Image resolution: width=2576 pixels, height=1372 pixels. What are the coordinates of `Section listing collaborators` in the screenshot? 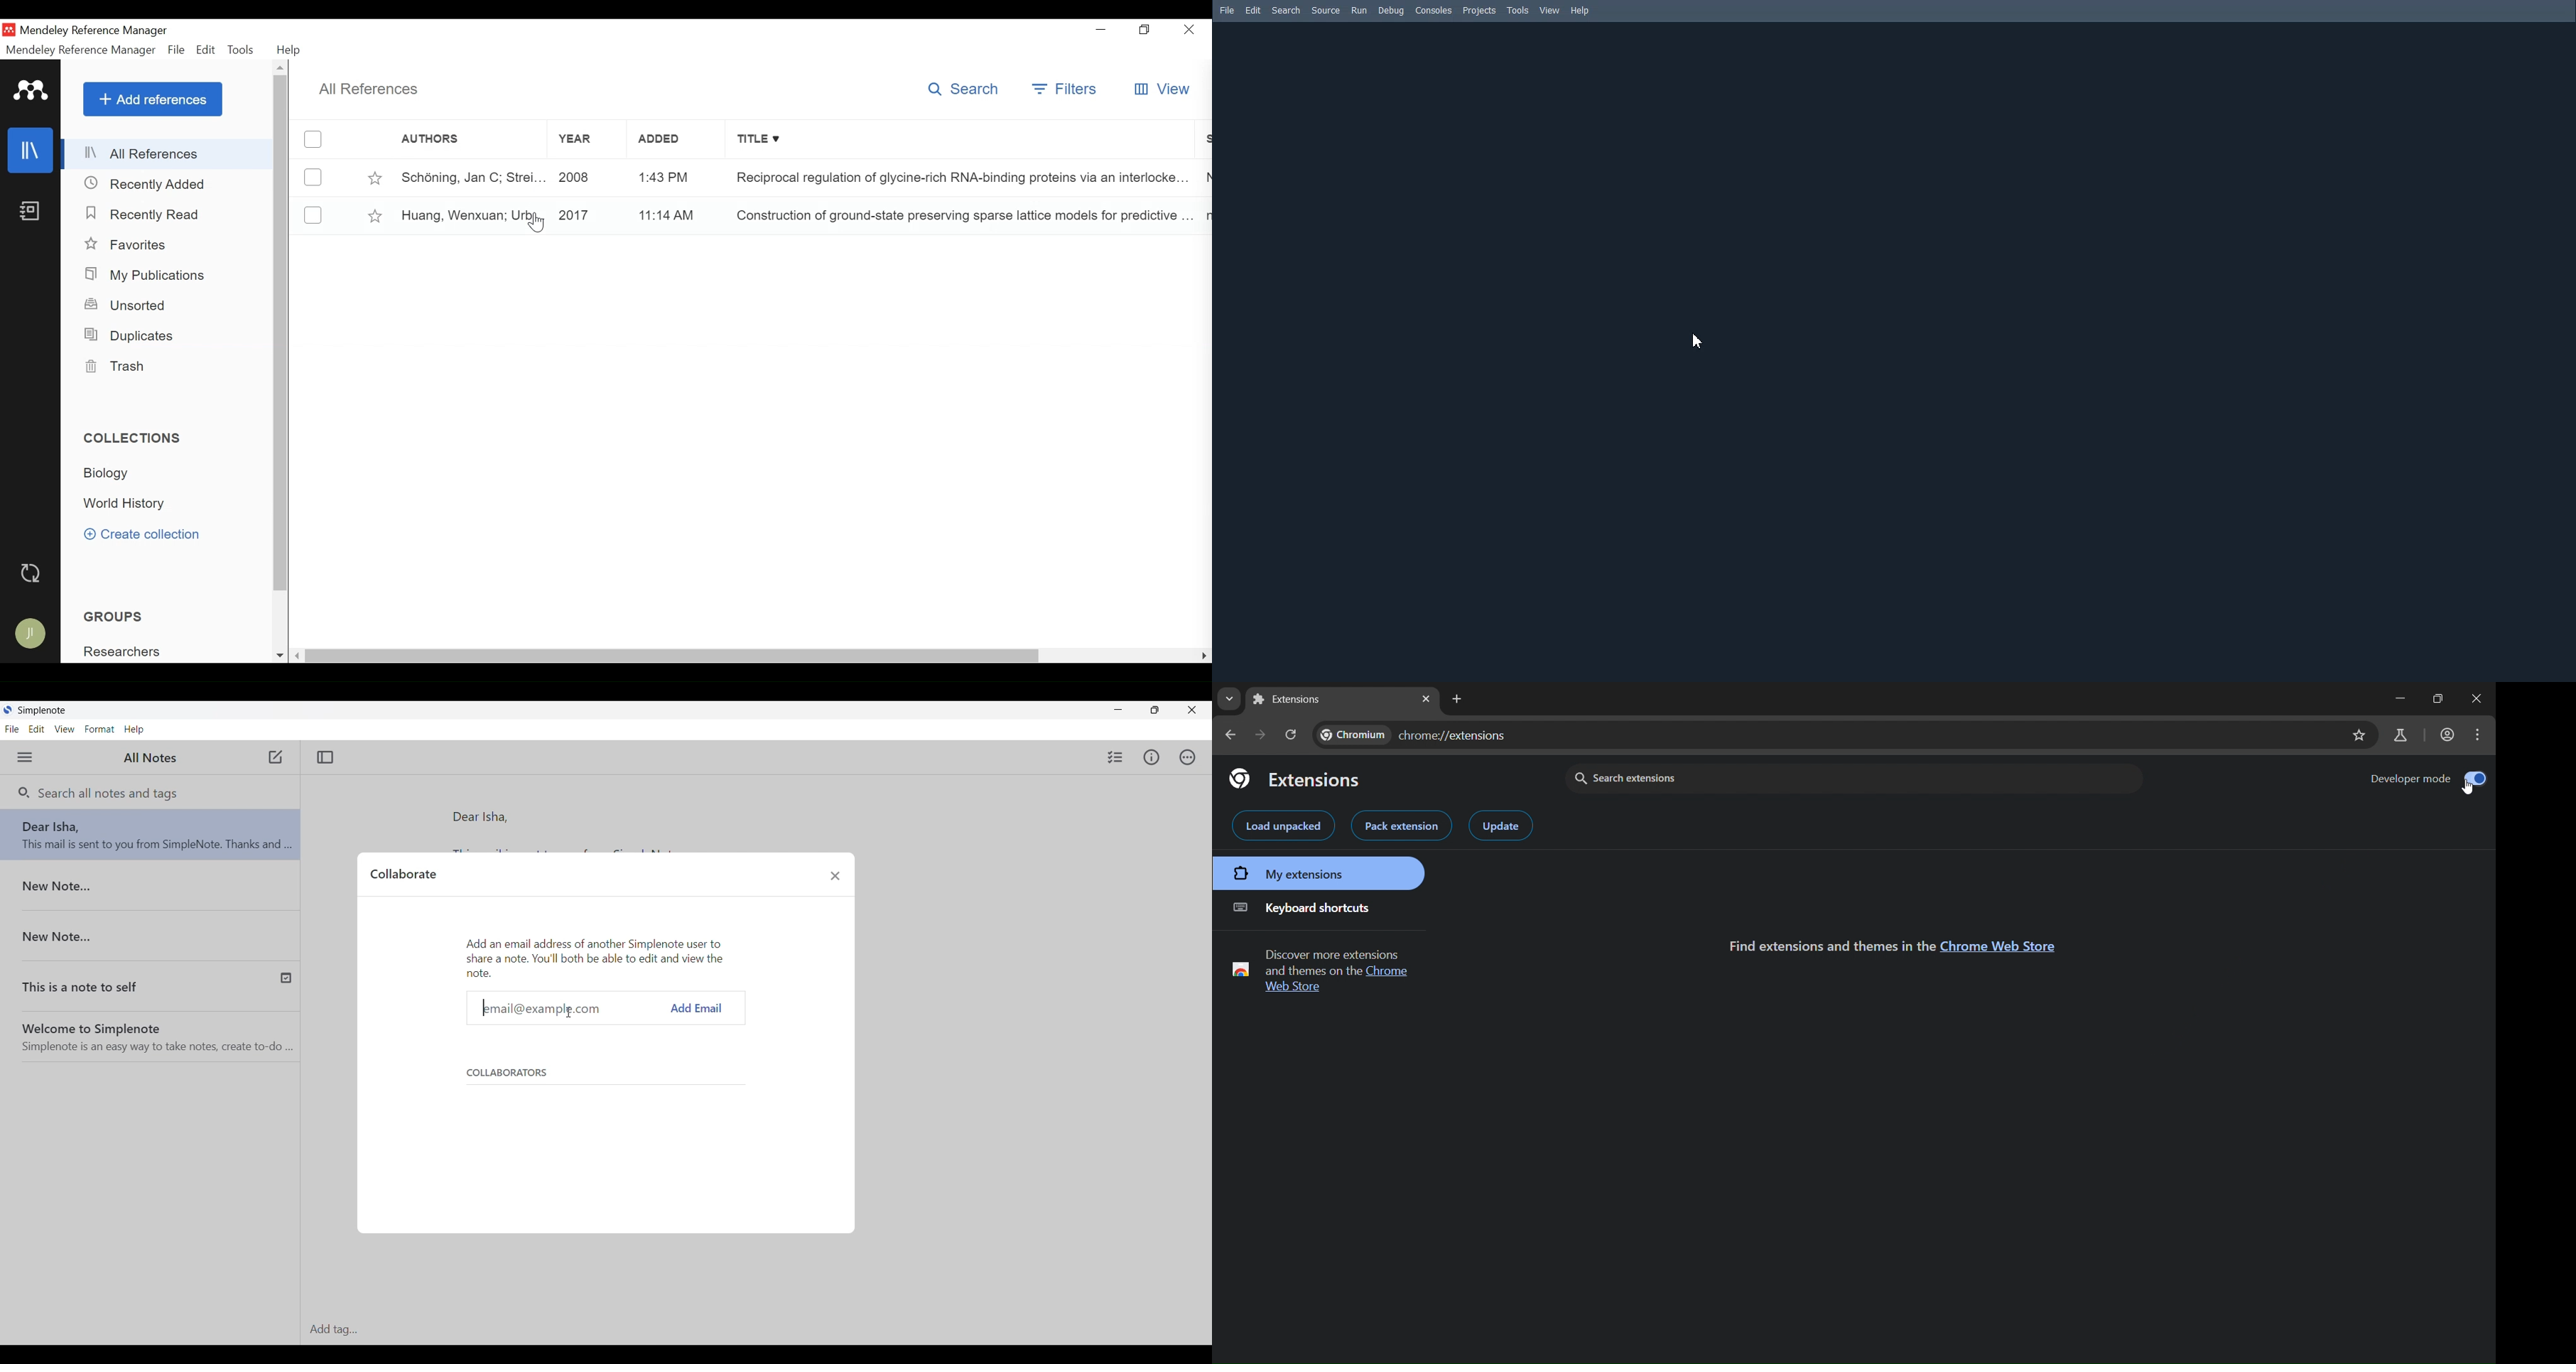 It's located at (601, 1118).